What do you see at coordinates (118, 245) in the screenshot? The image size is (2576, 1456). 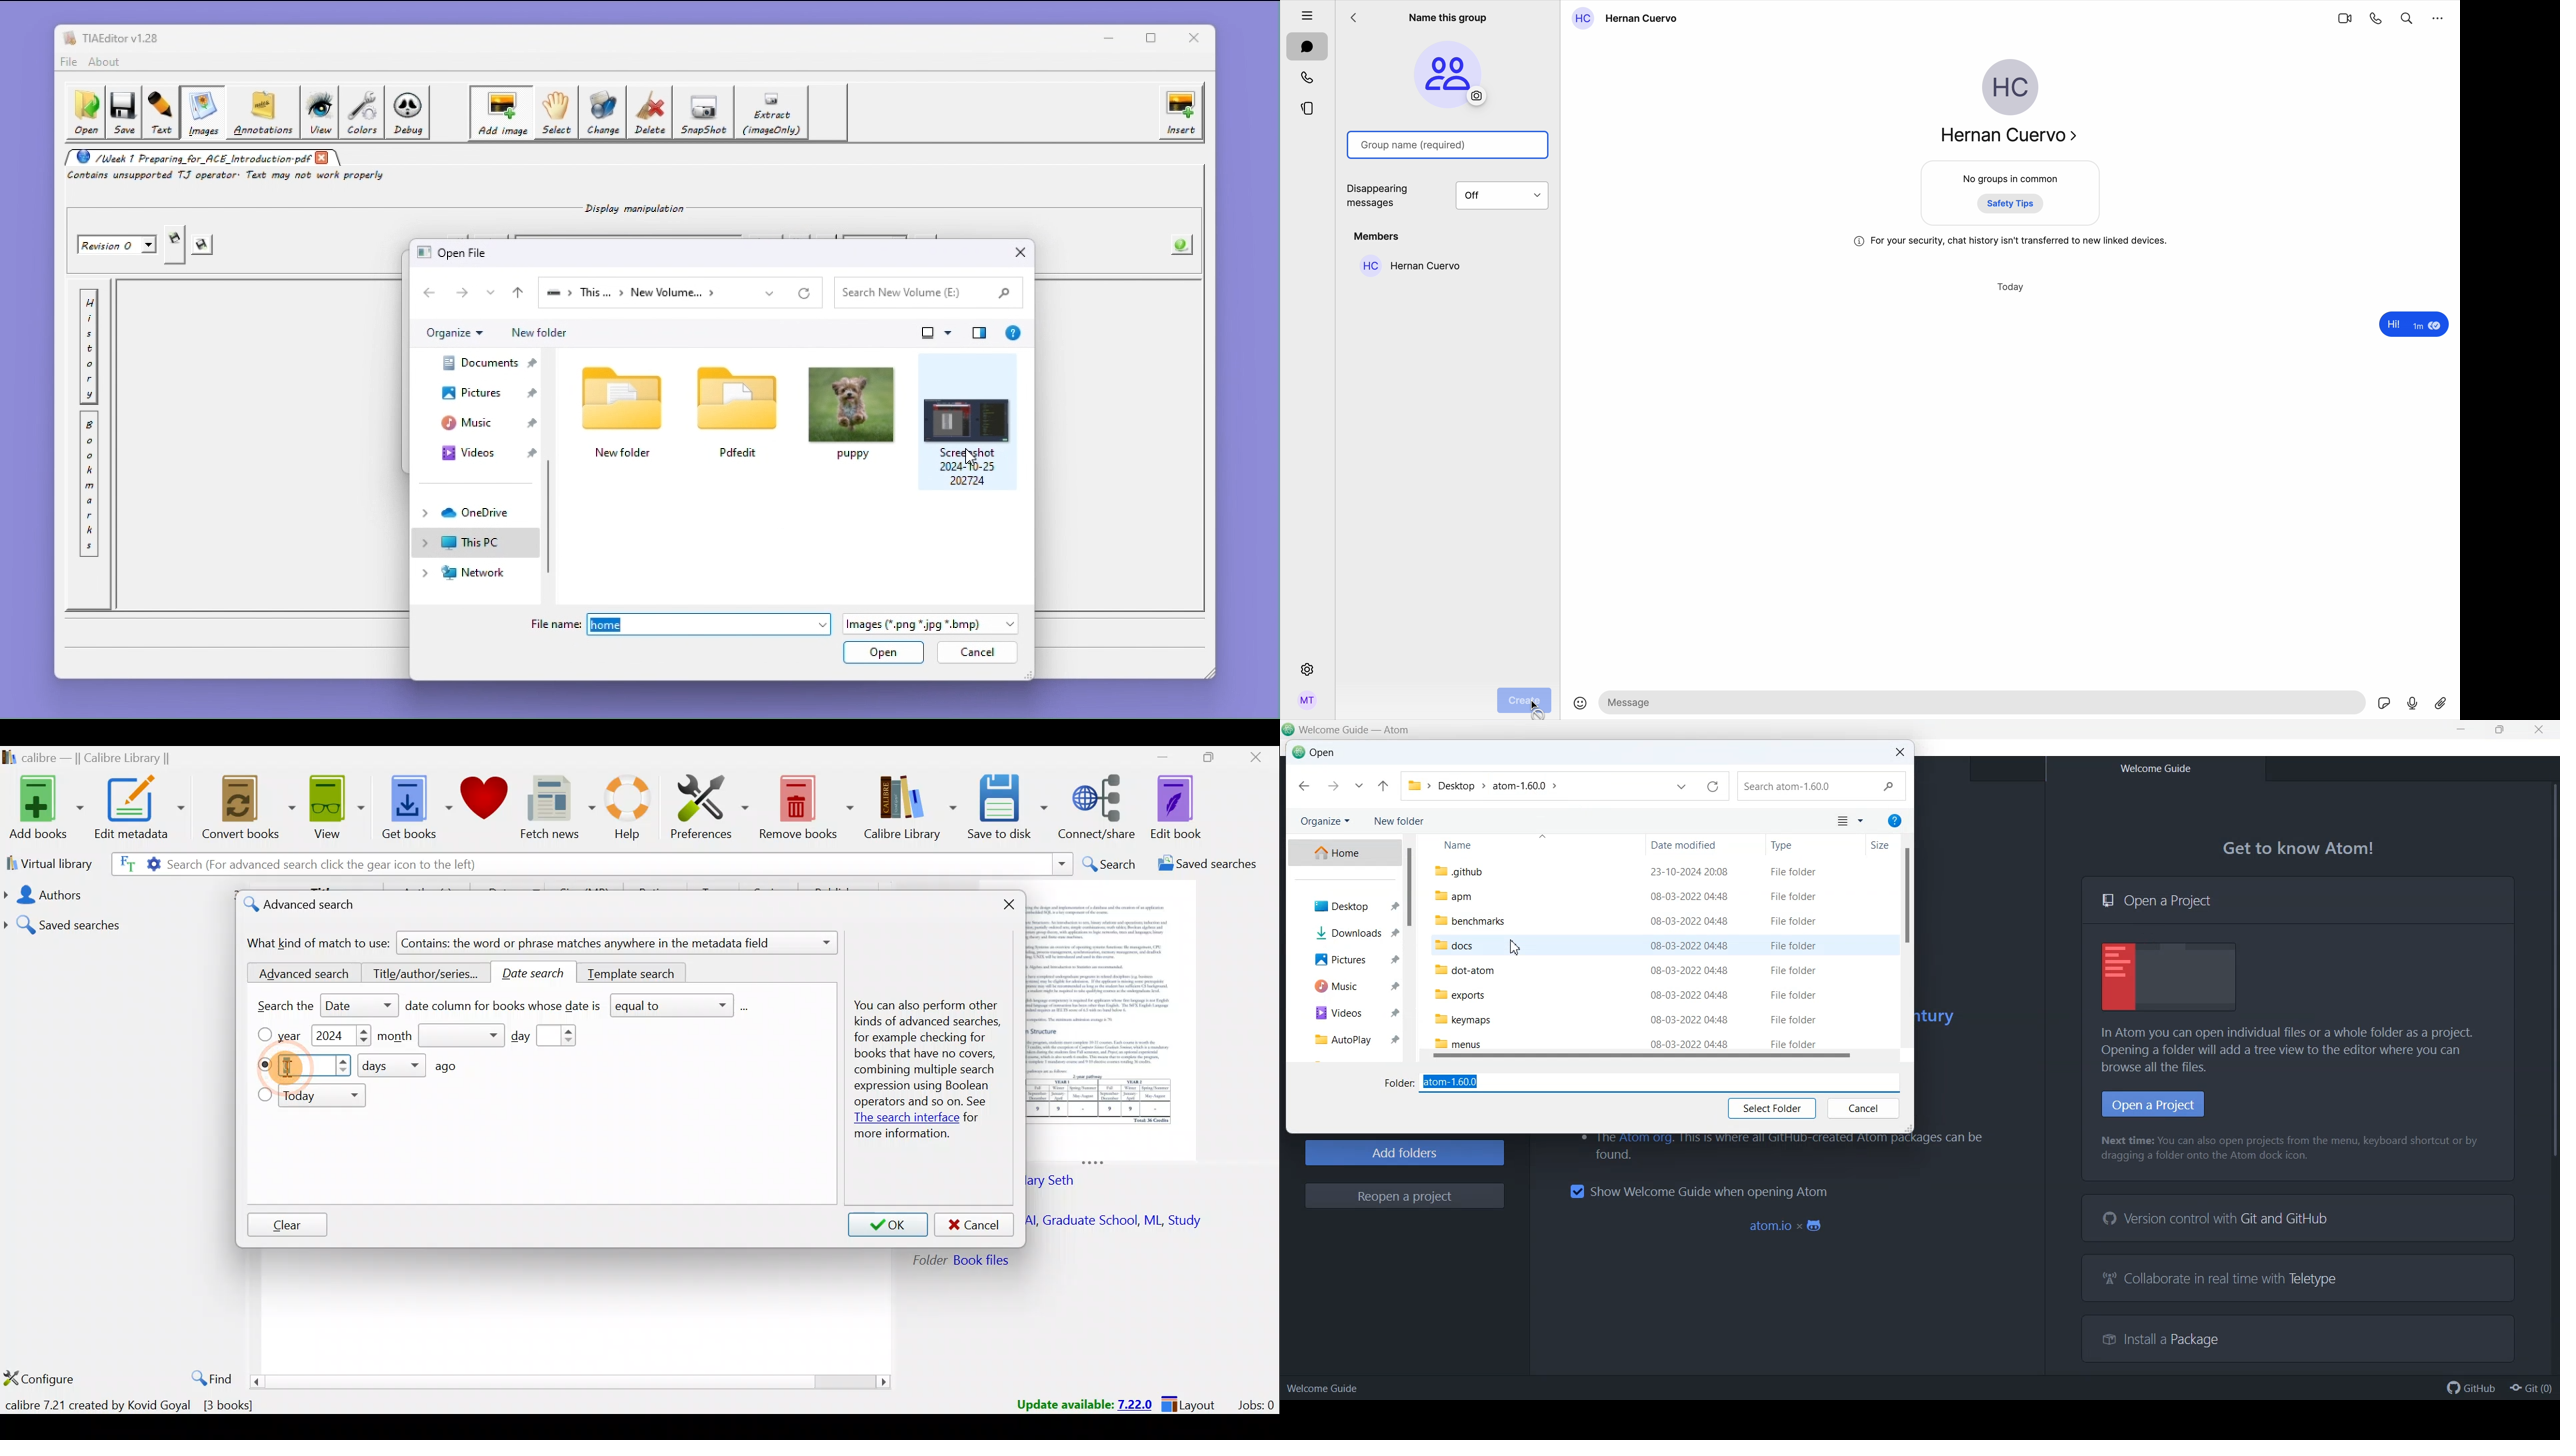 I see `Revision 0` at bounding box center [118, 245].